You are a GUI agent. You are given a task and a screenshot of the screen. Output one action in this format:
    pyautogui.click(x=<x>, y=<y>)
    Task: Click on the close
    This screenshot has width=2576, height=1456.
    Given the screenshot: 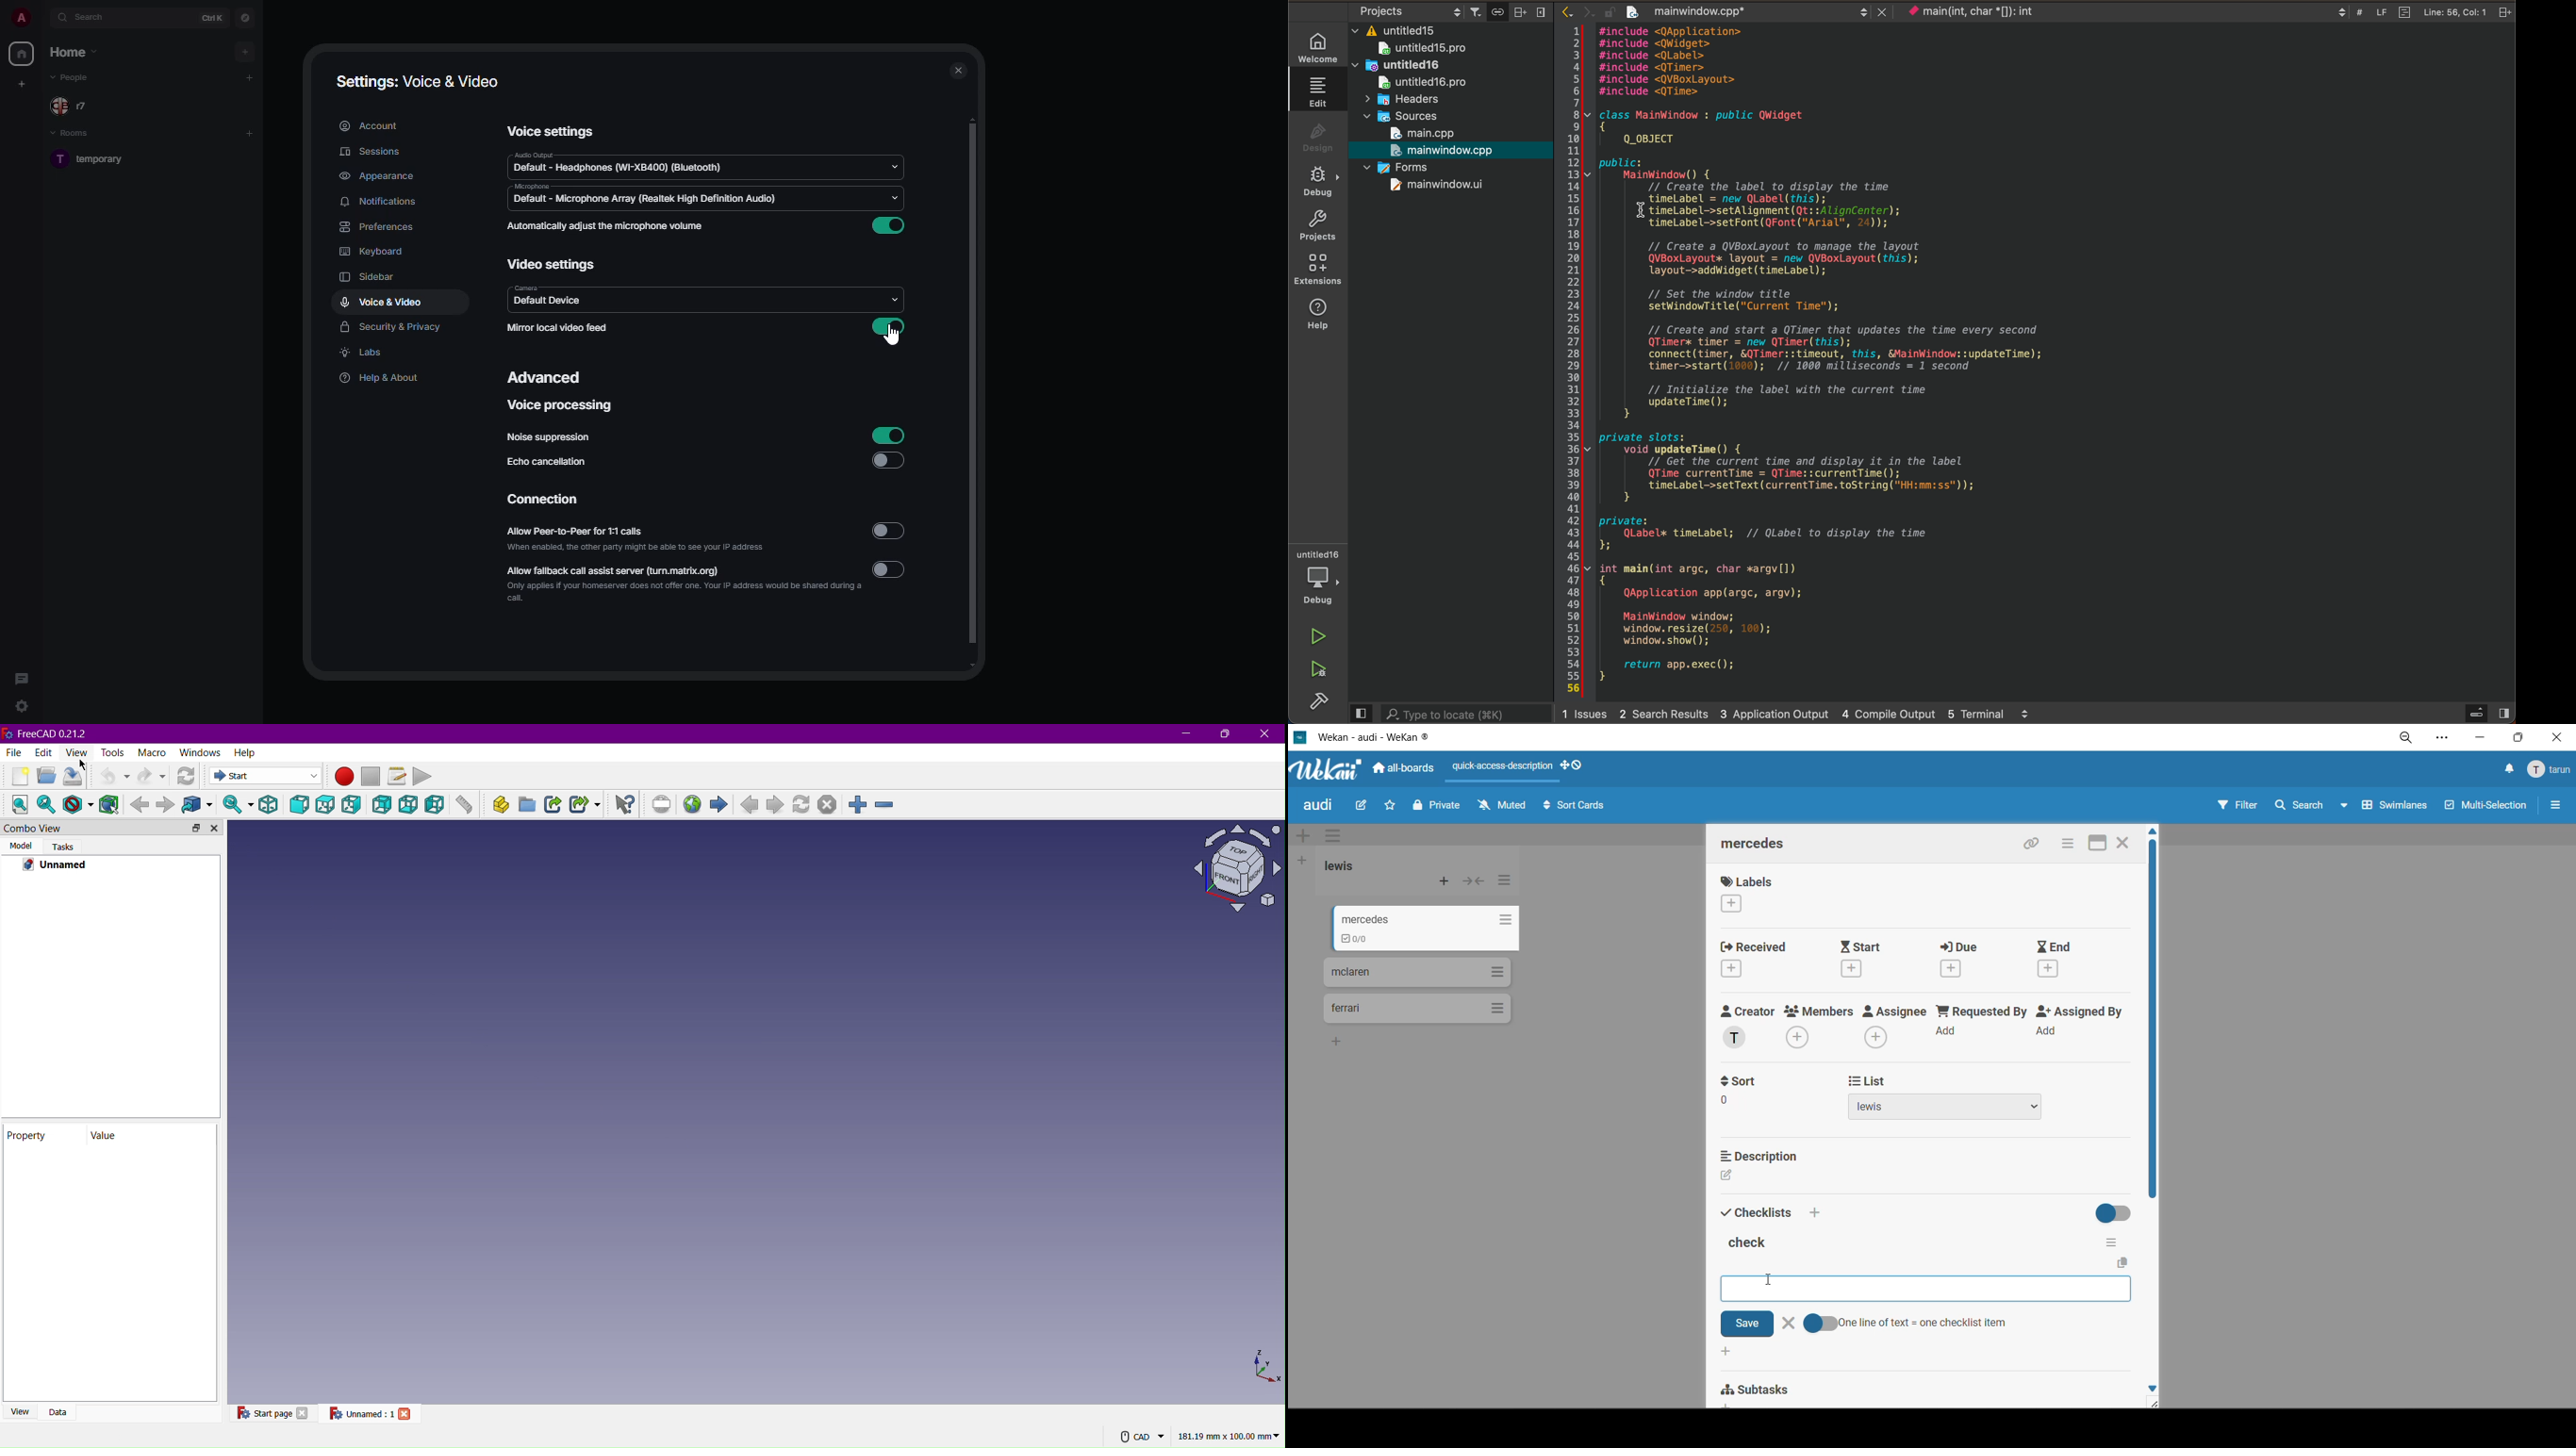 What is the action you would take?
    pyautogui.click(x=2556, y=738)
    